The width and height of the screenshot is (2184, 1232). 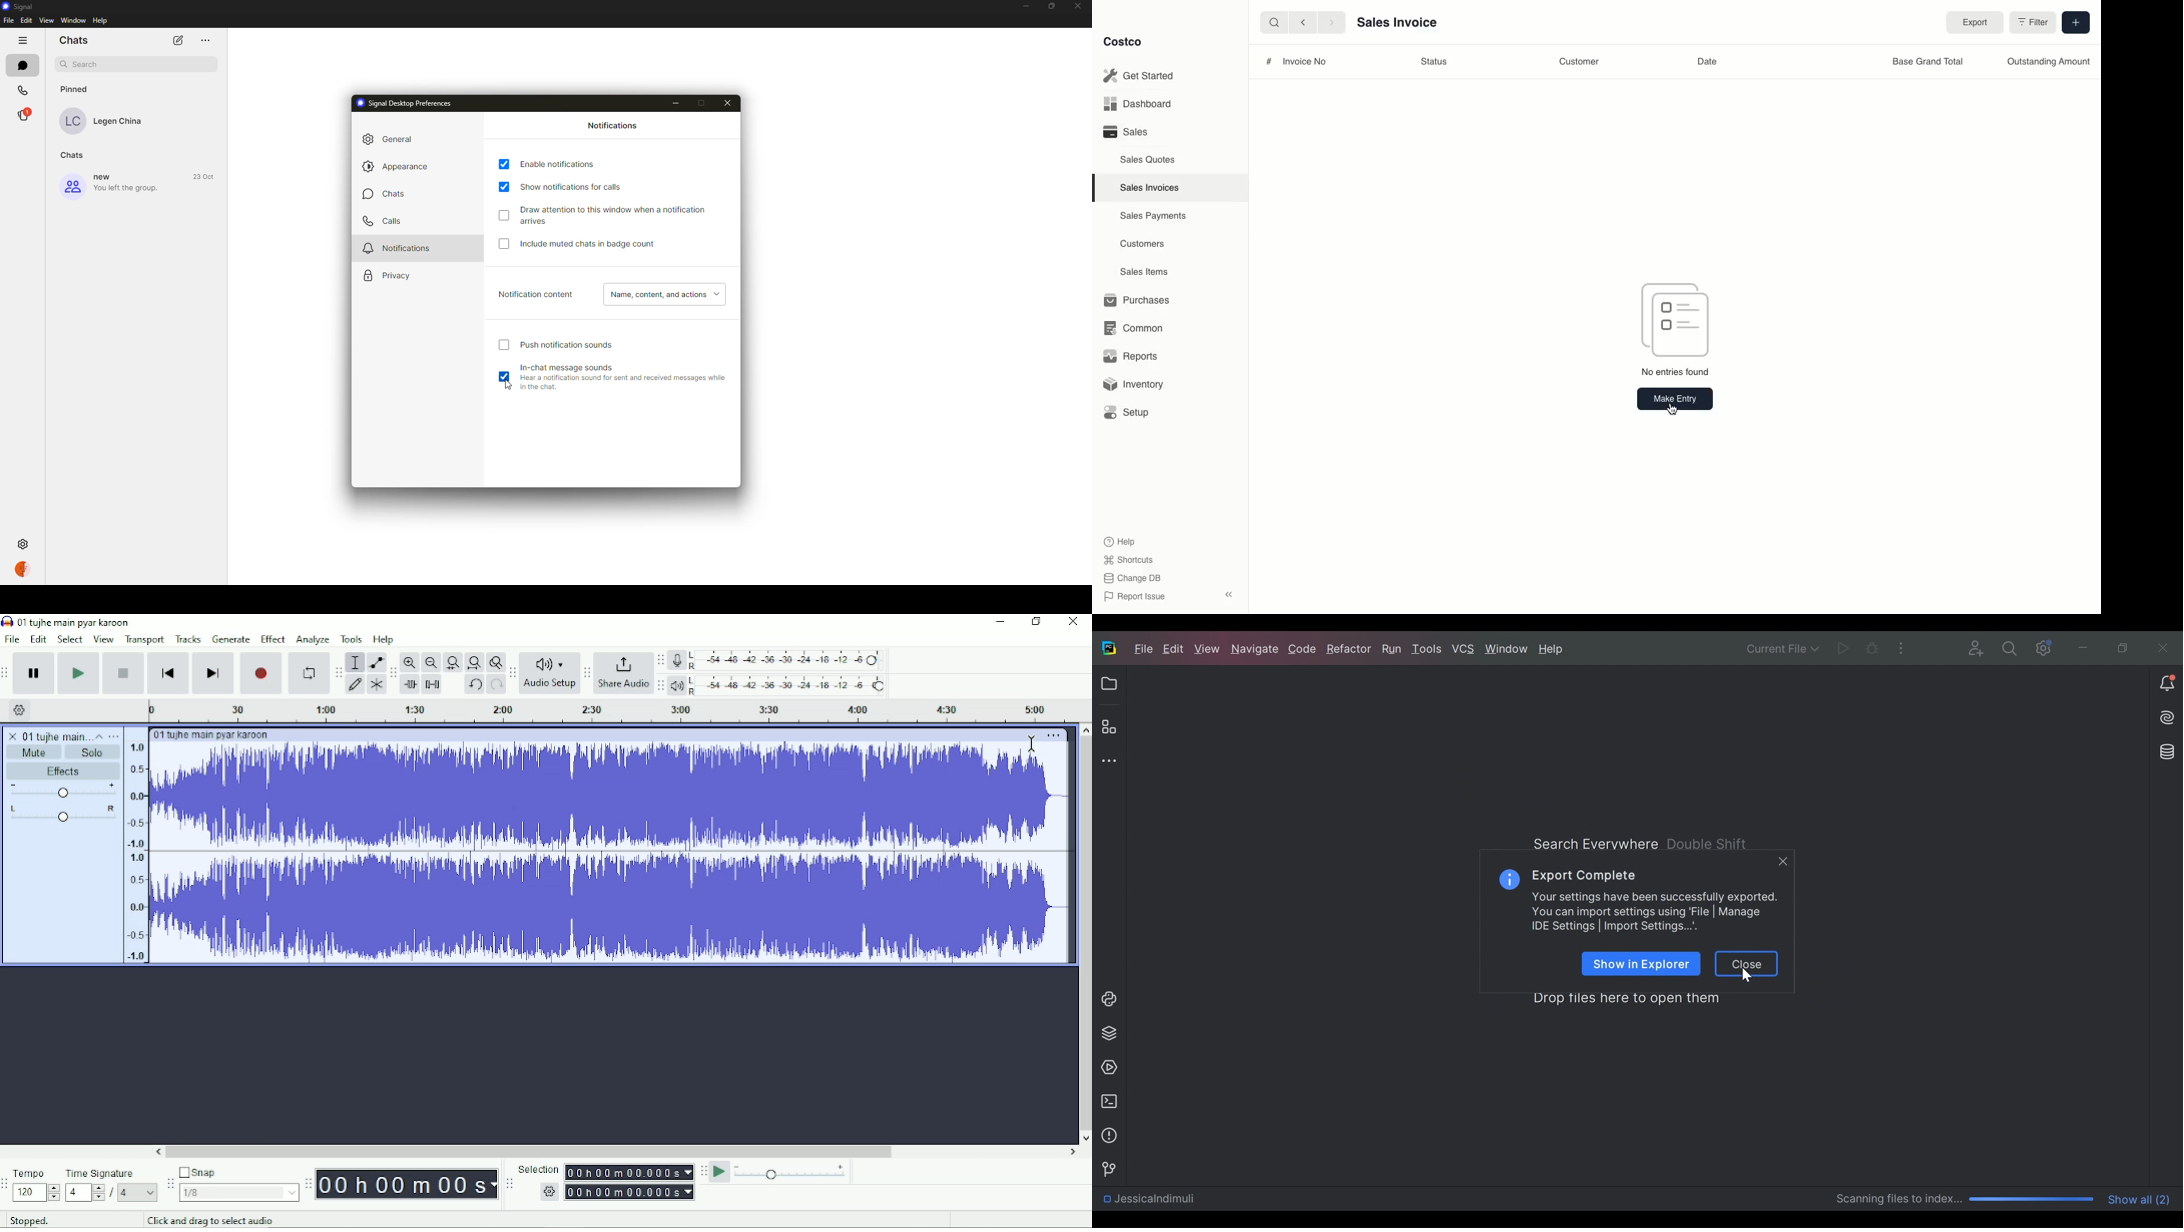 What do you see at coordinates (309, 1184) in the screenshot?
I see `Audacity time toolbar` at bounding box center [309, 1184].